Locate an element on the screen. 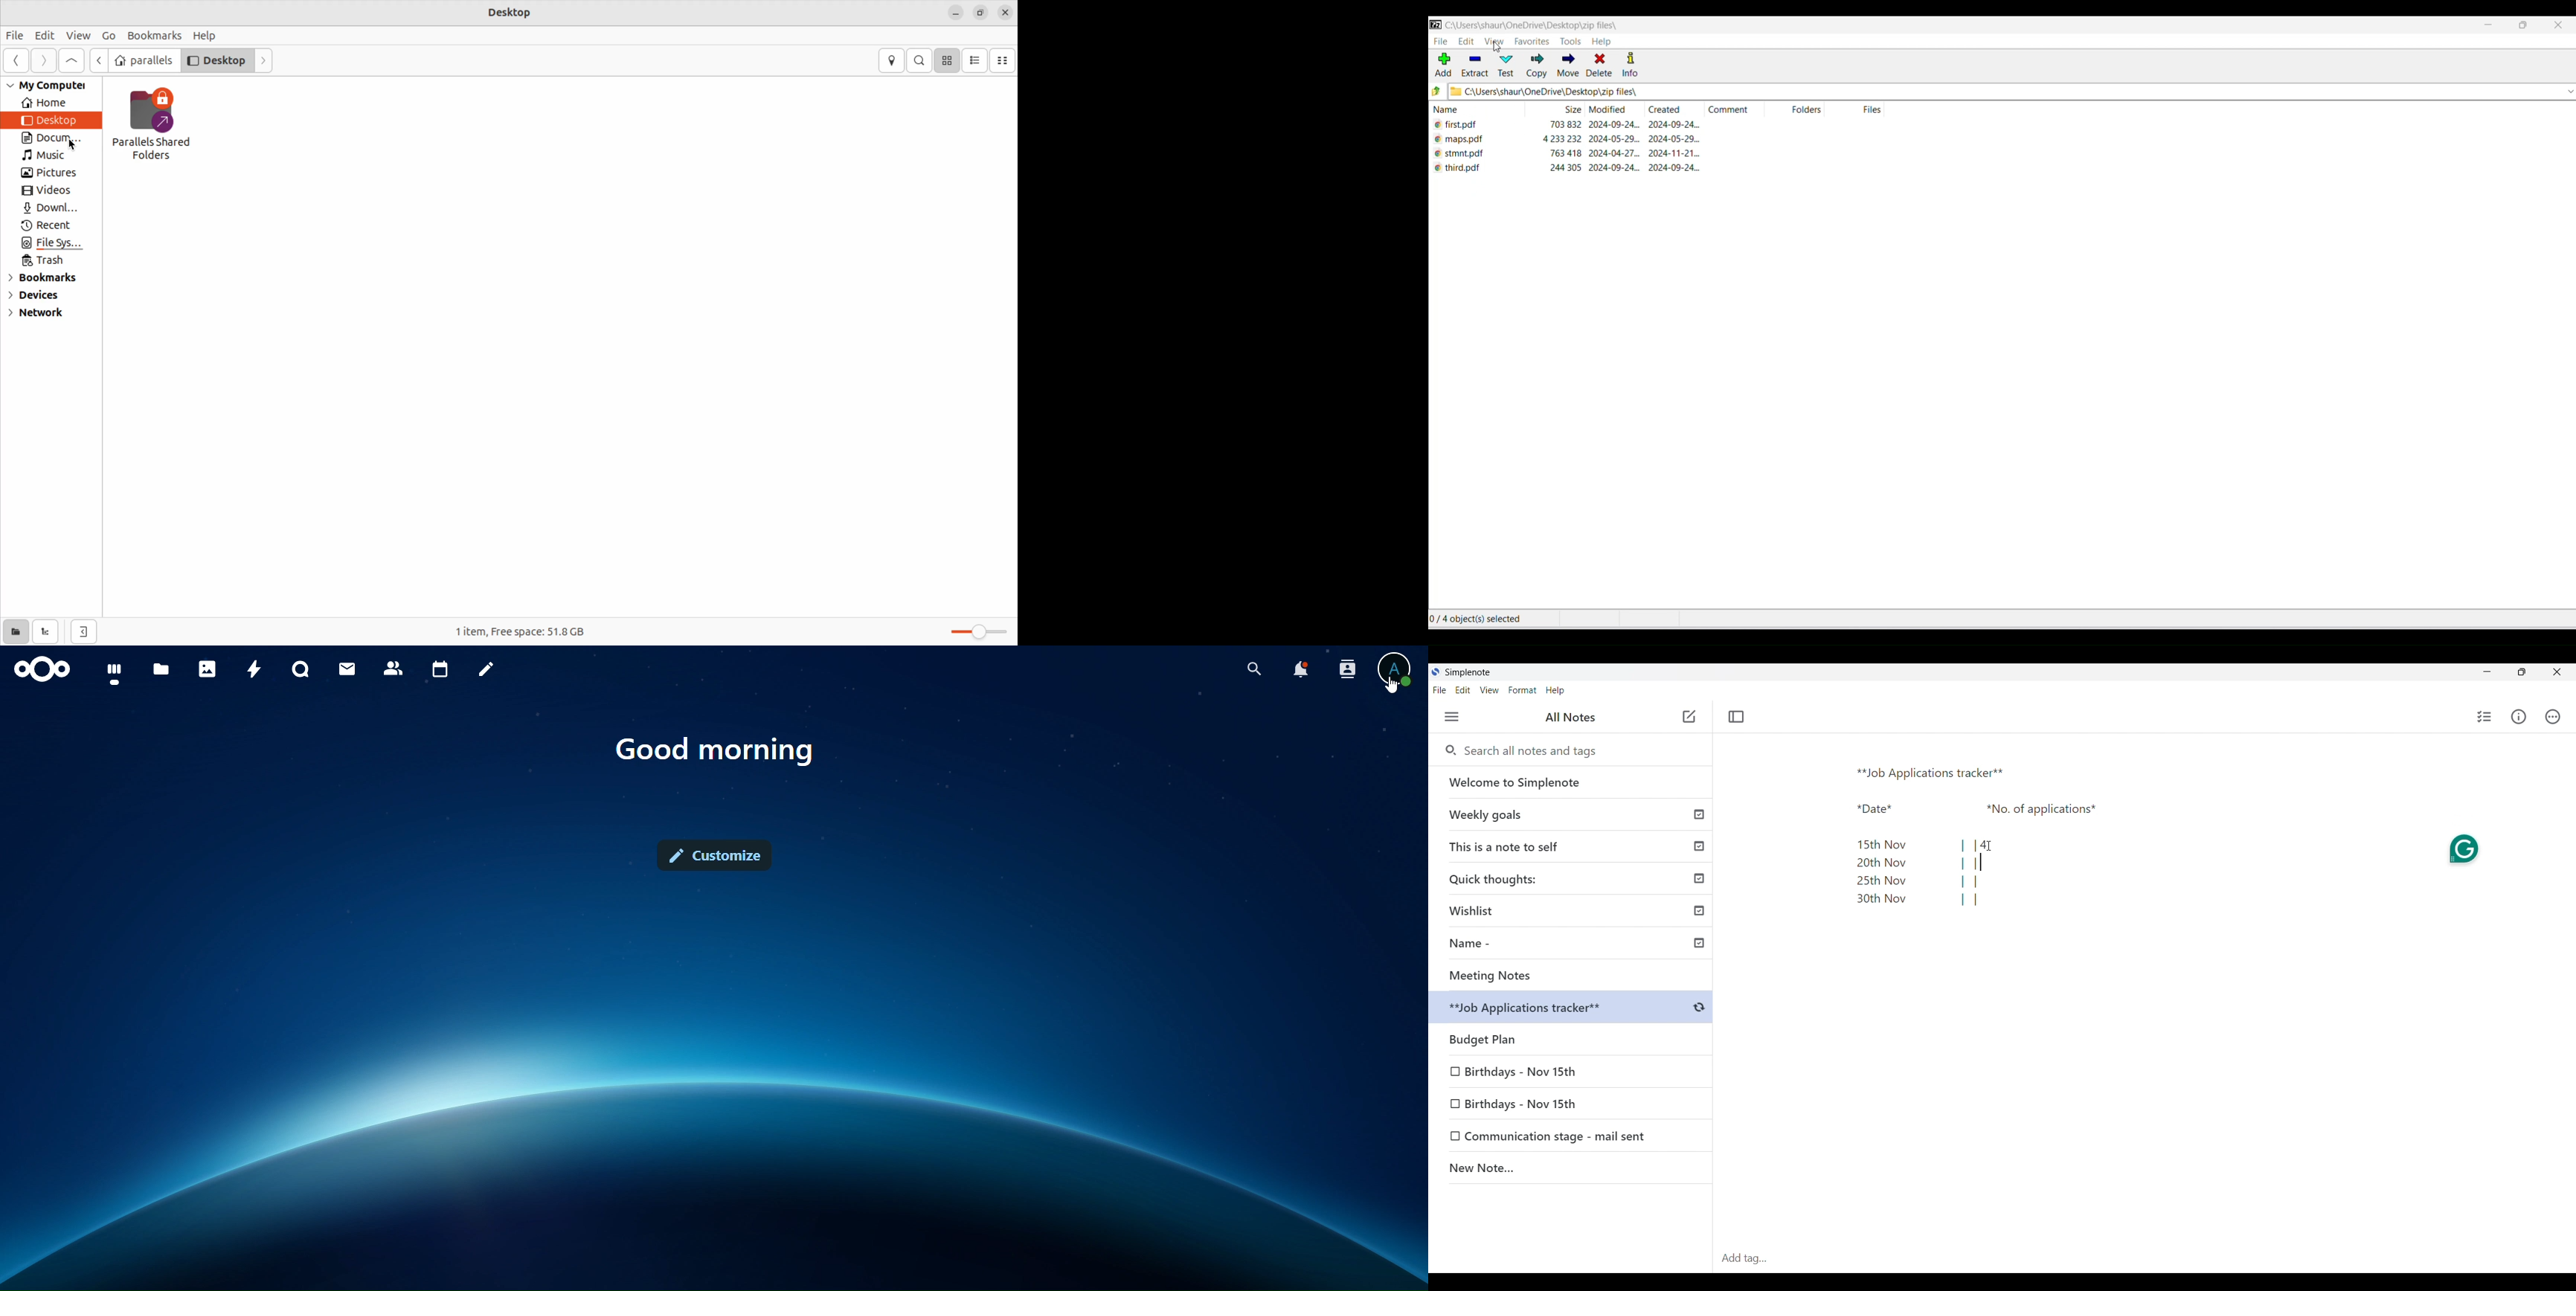  Wishlist is located at coordinates (1575, 908).